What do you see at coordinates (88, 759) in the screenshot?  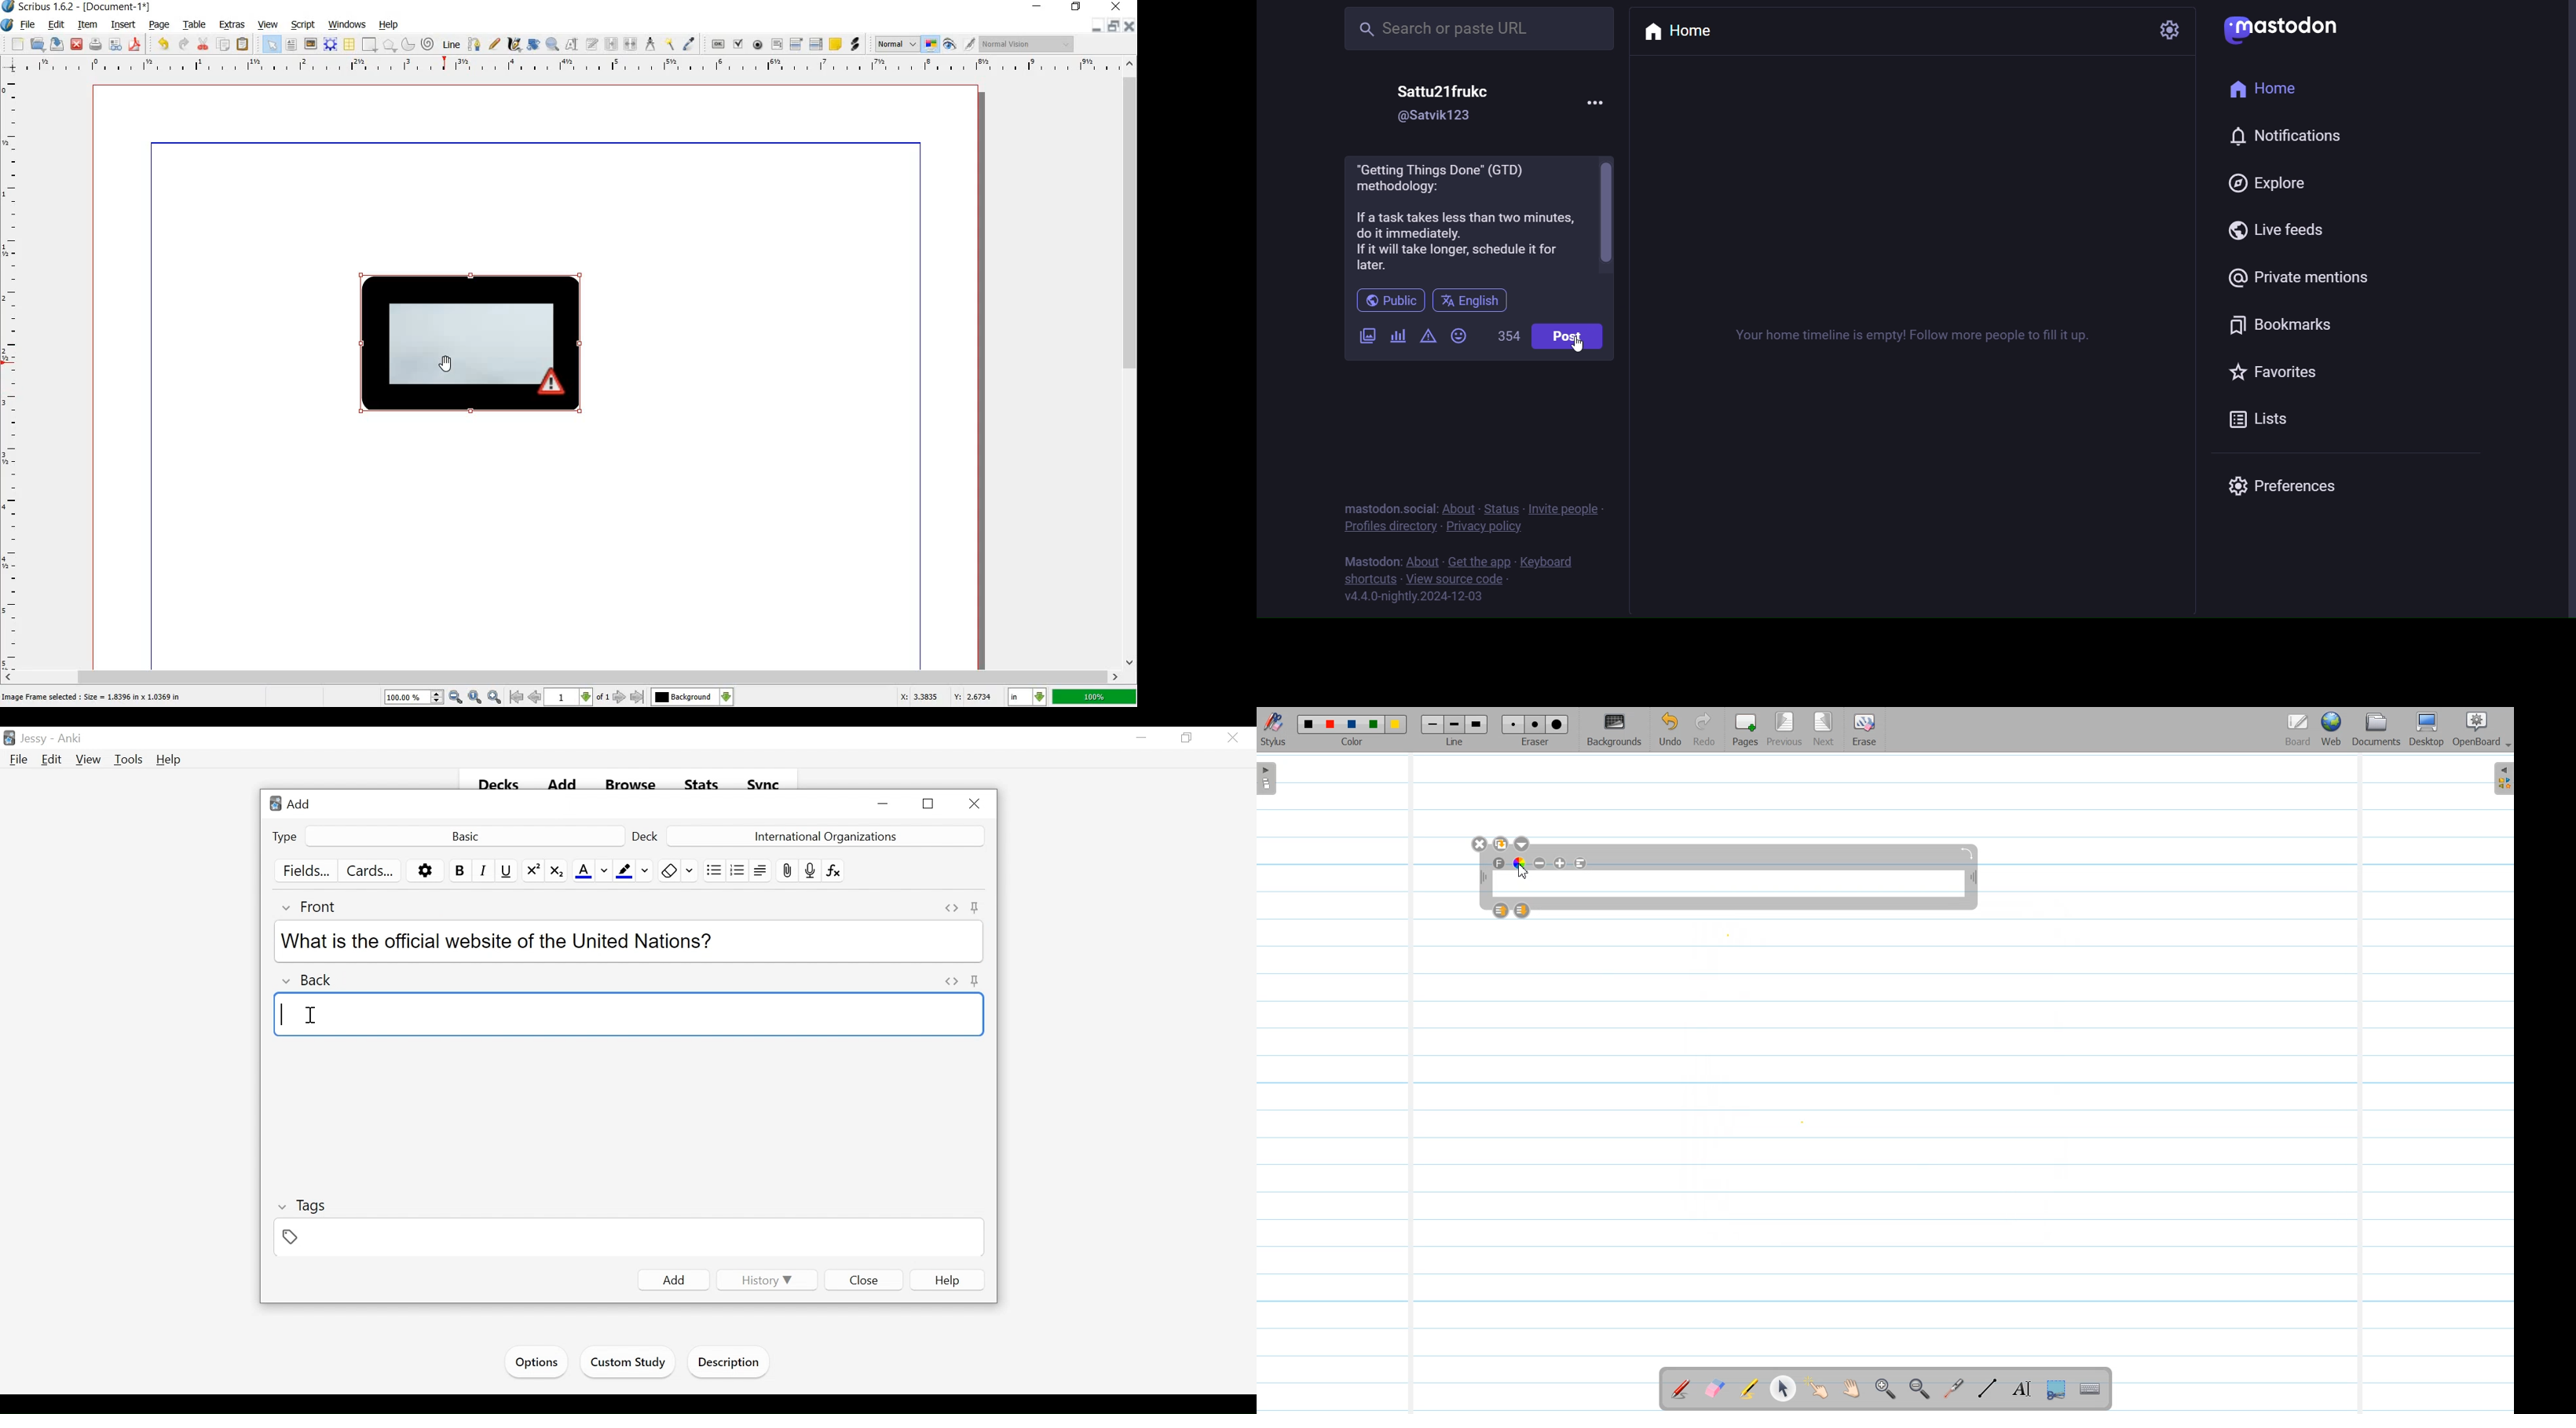 I see `View` at bounding box center [88, 759].